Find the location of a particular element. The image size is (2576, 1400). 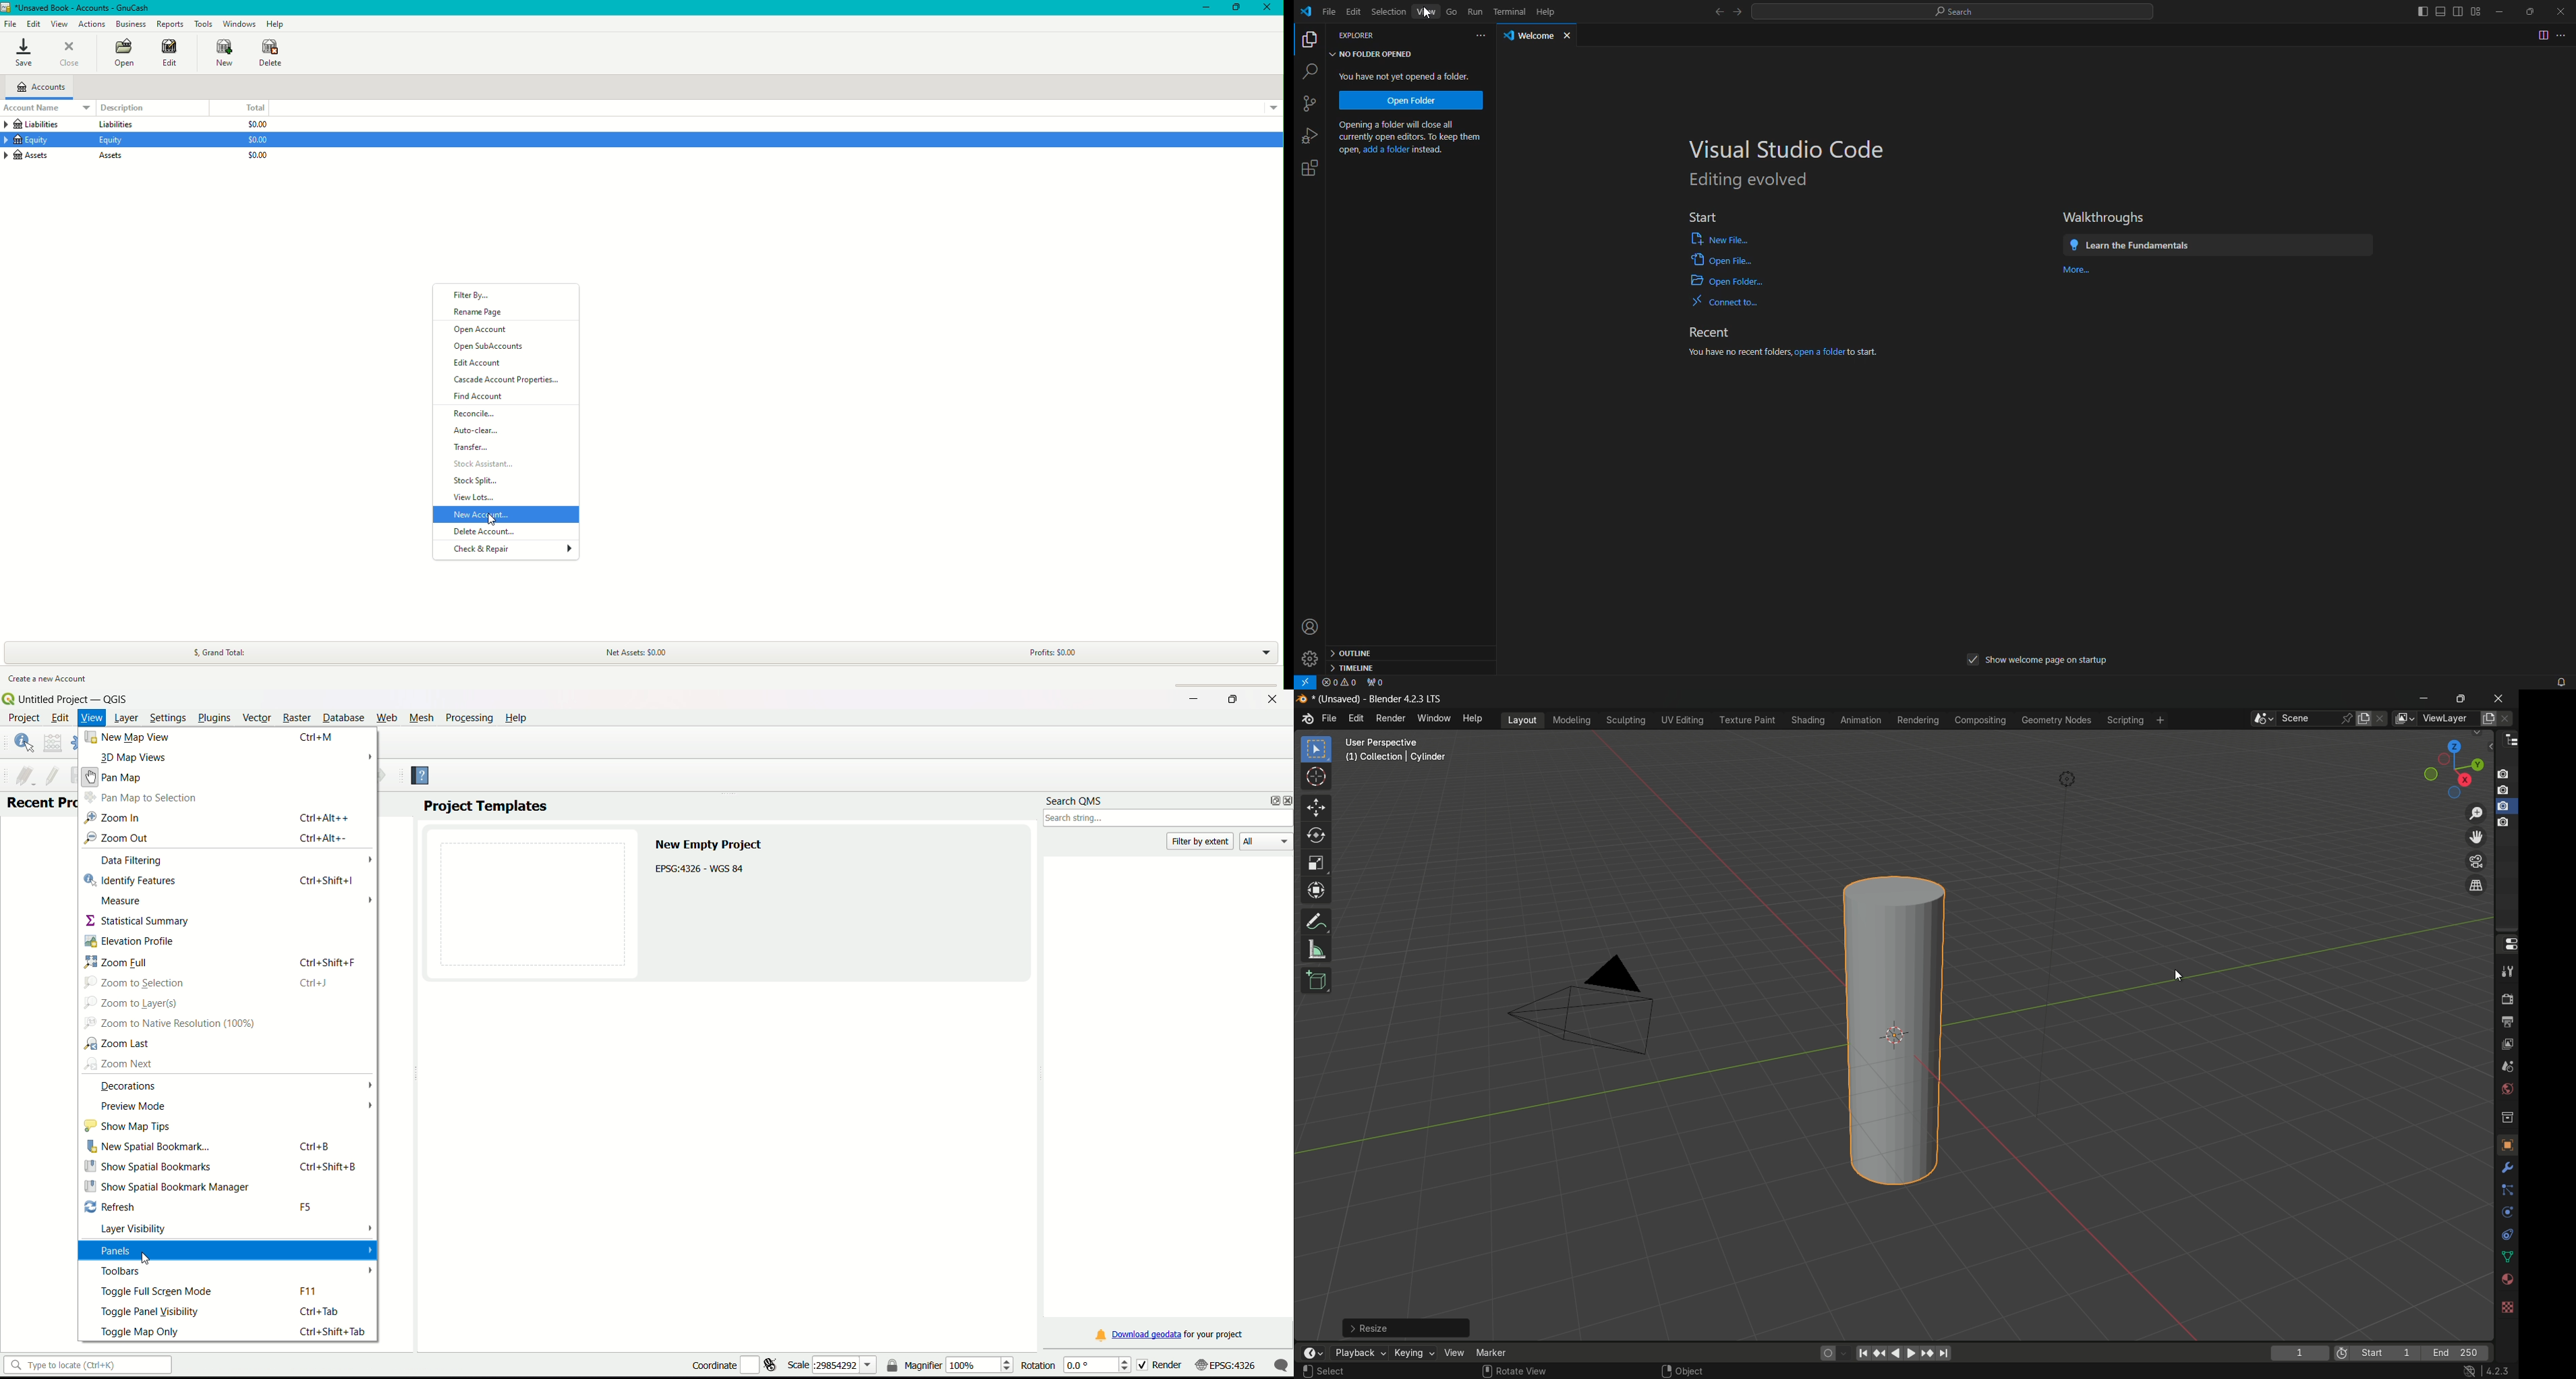

download link is located at coordinates (1169, 1335).